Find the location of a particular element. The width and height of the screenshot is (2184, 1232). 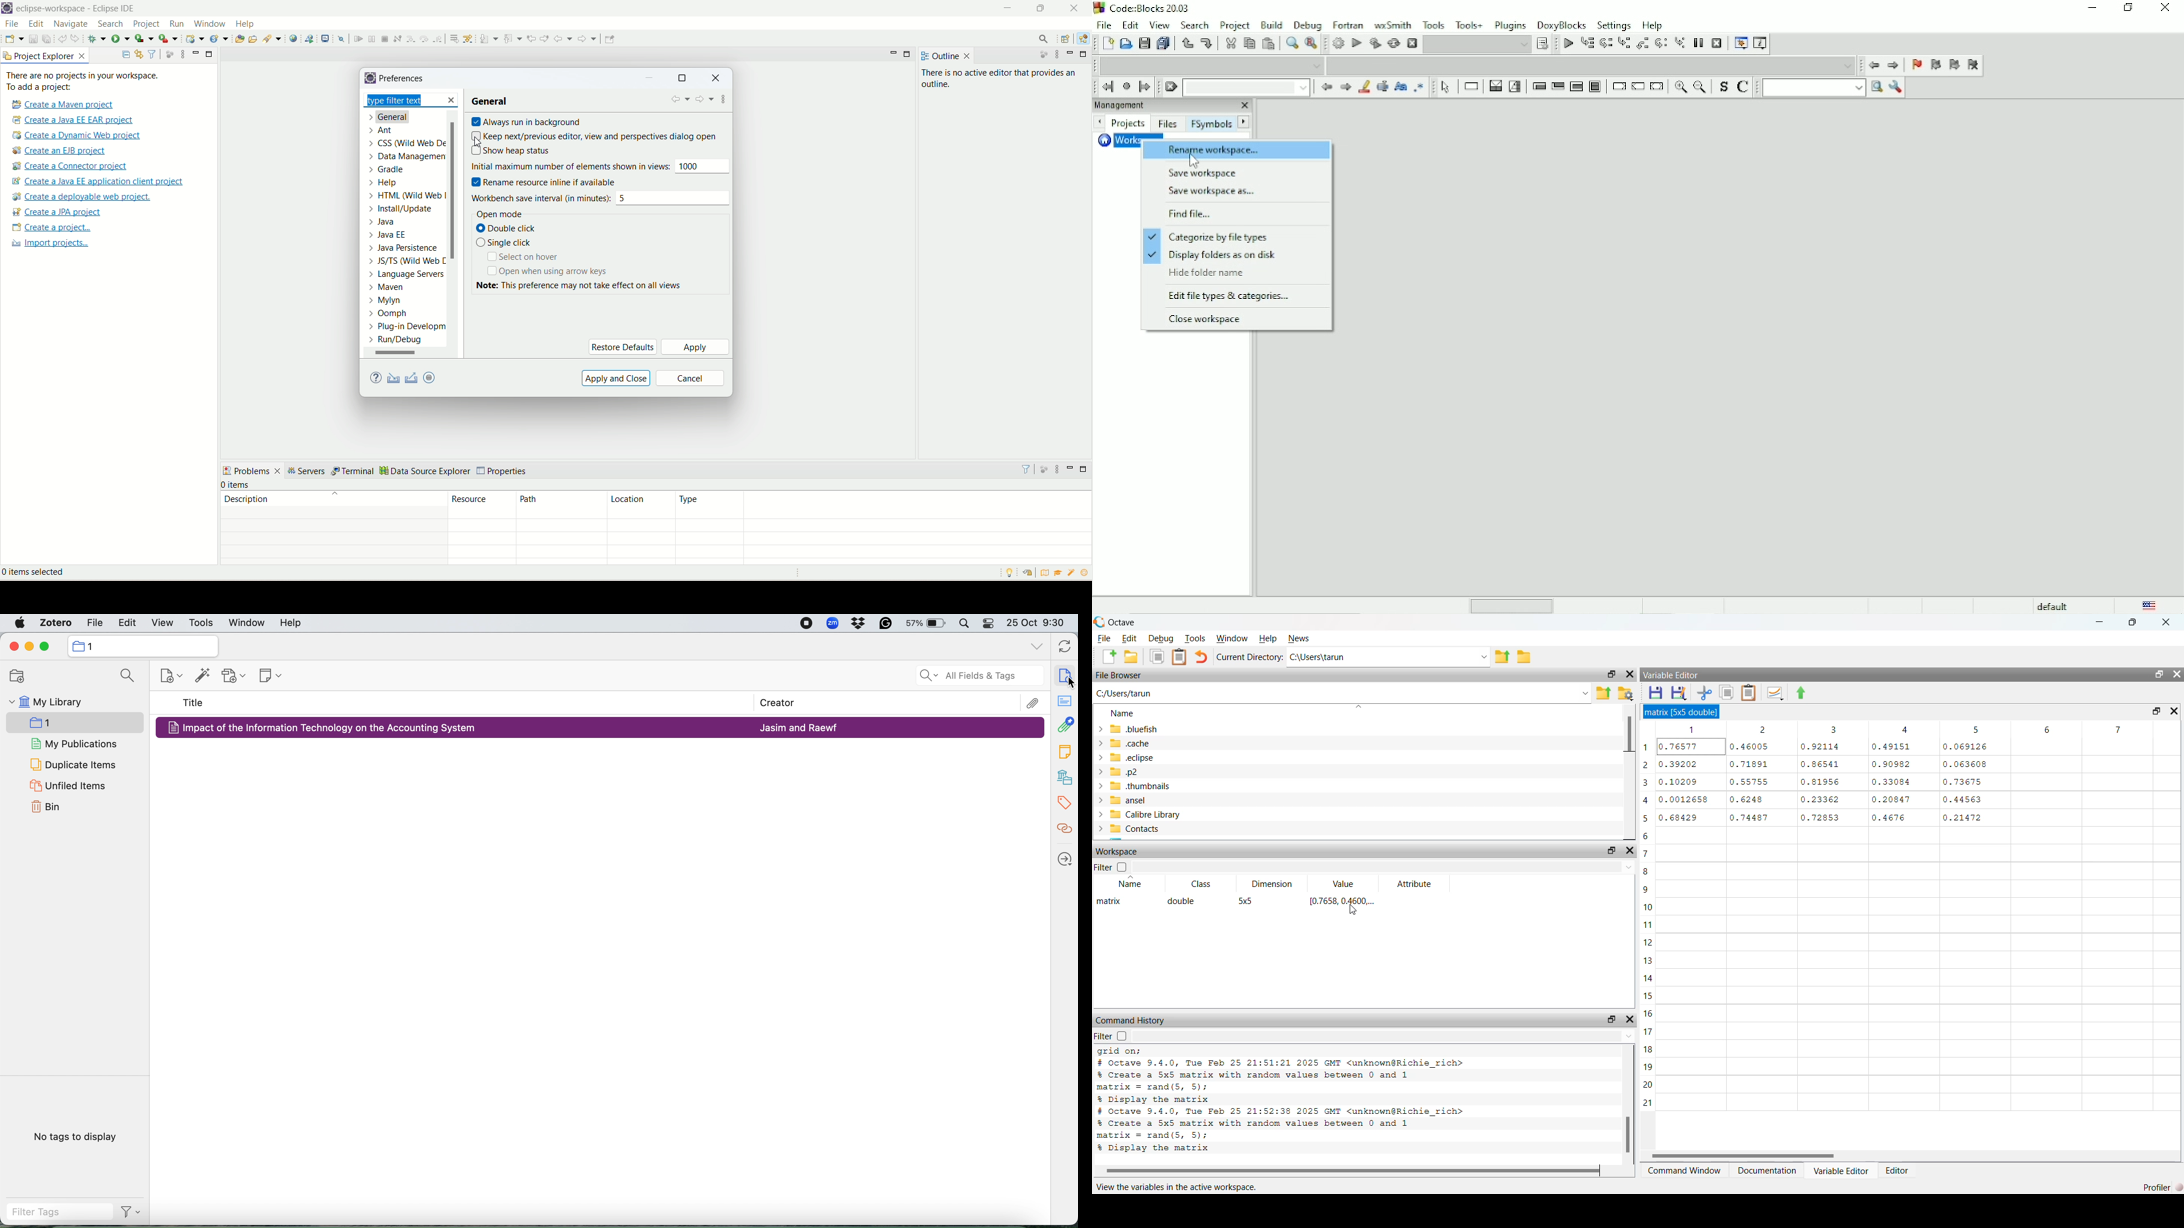

language server is located at coordinates (405, 276).